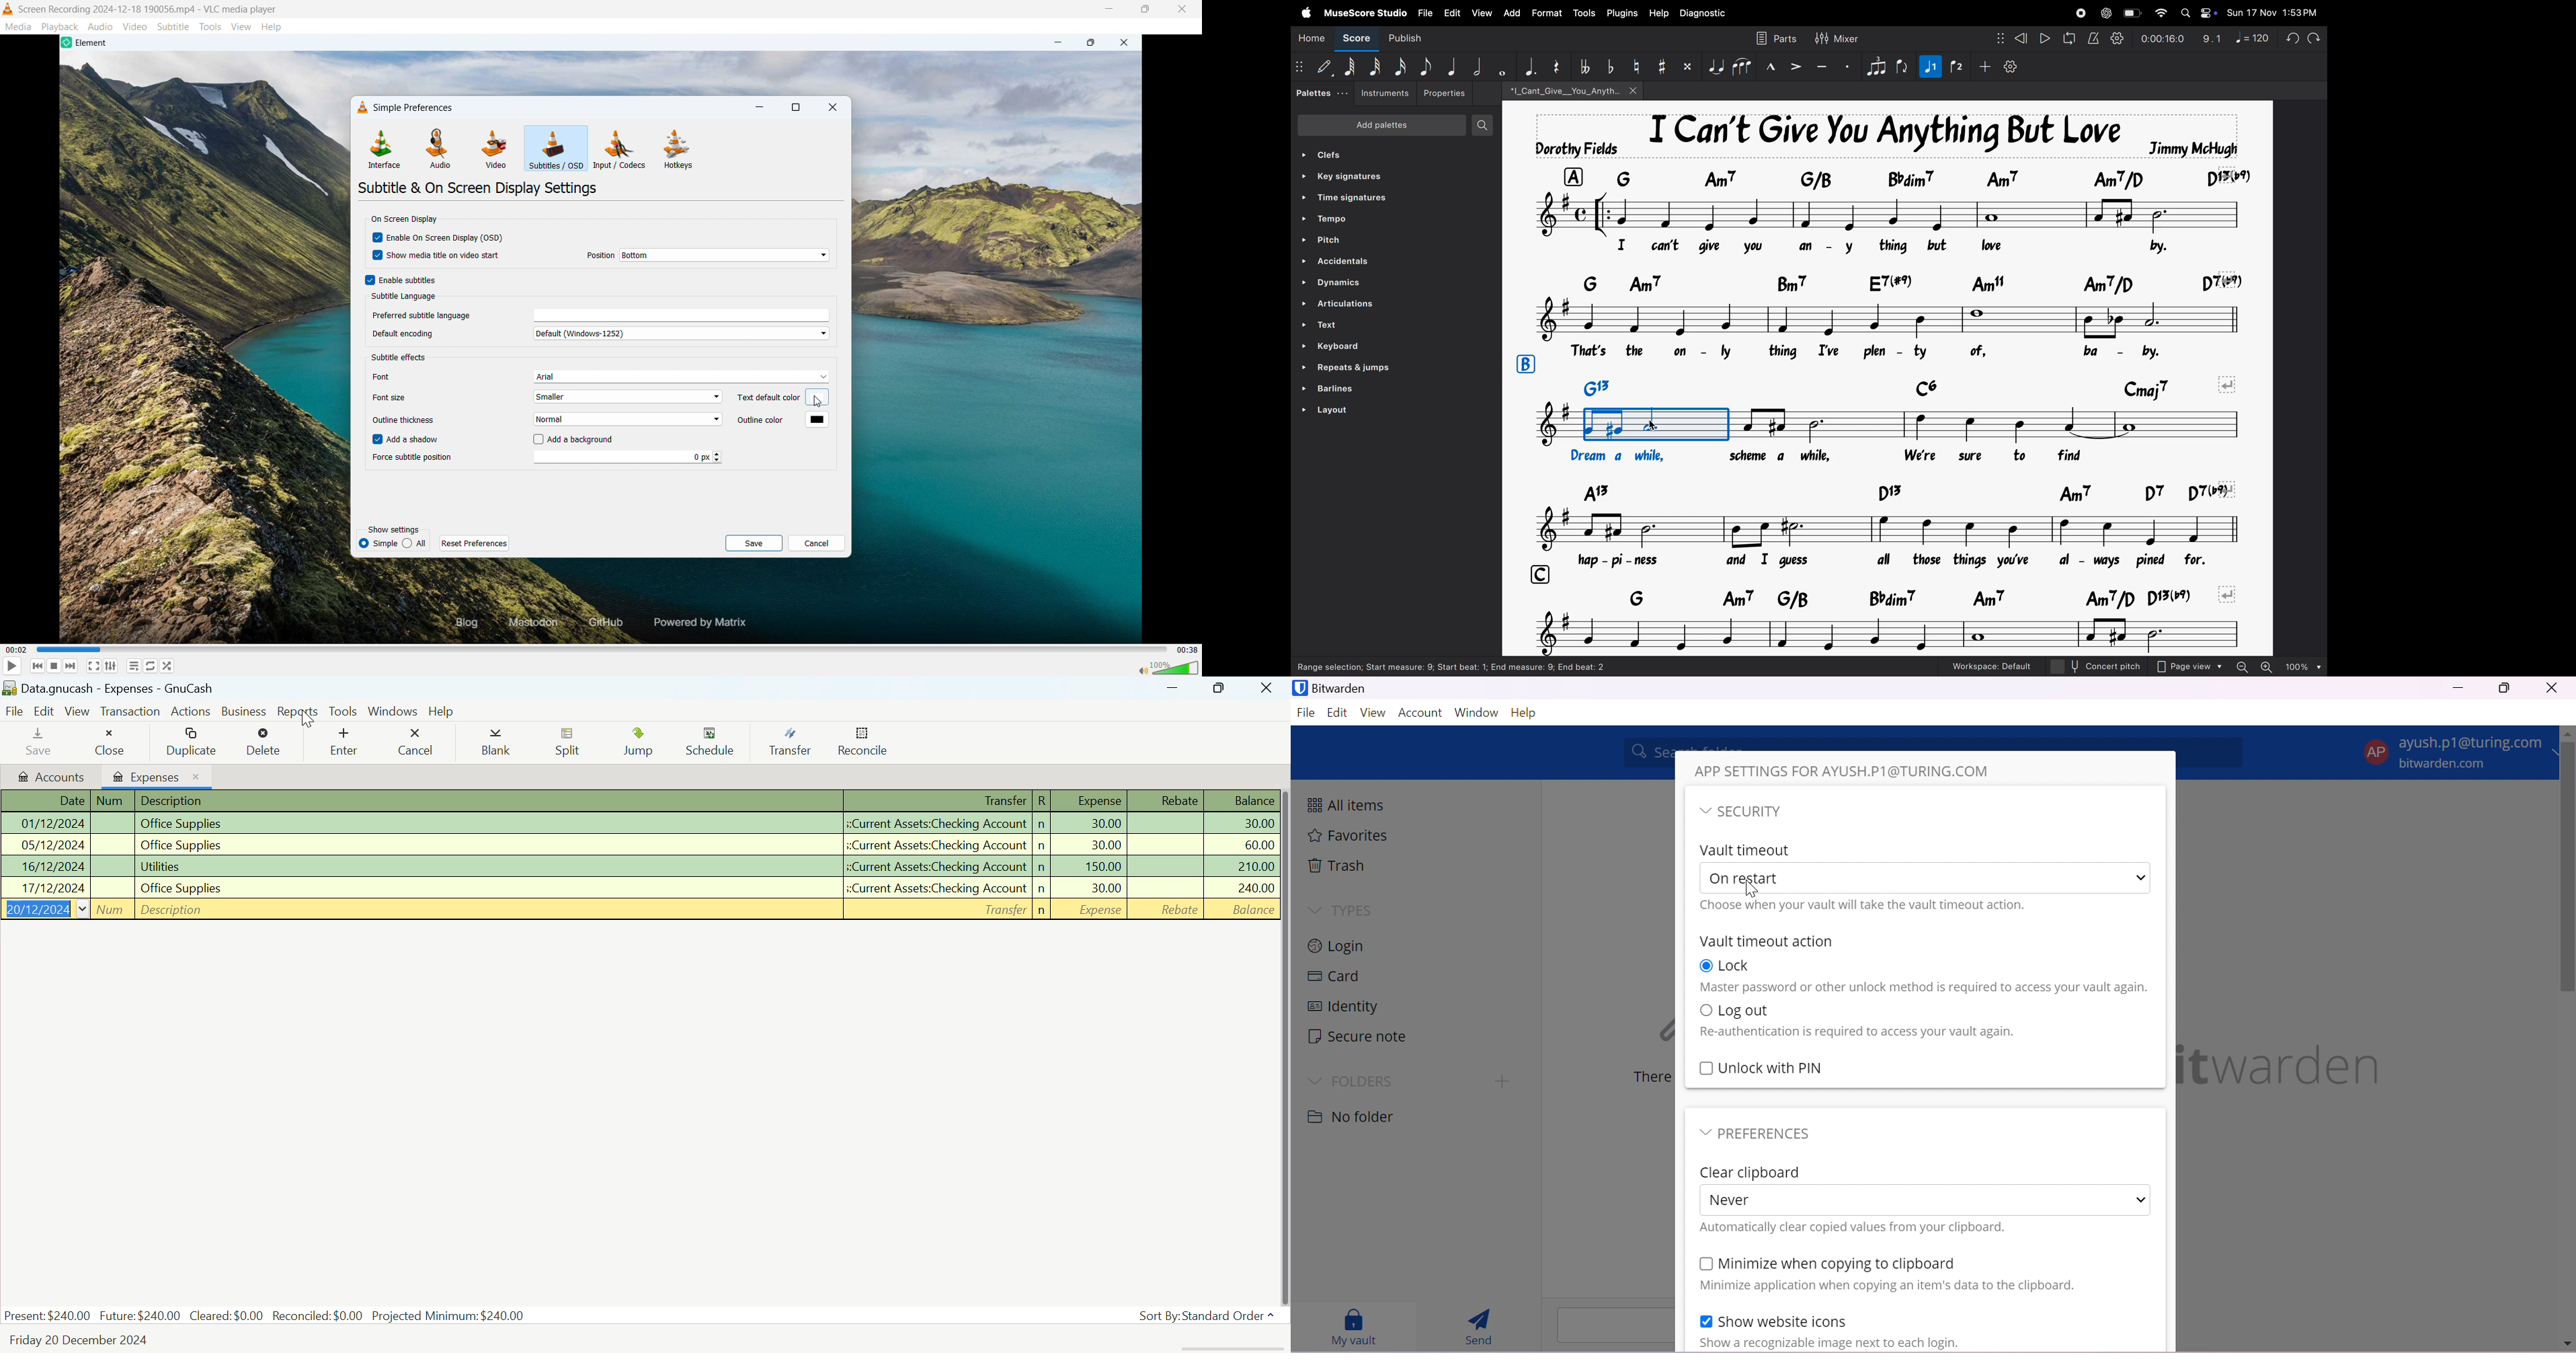  Describe the element at coordinates (1357, 1328) in the screenshot. I see `My vault` at that location.